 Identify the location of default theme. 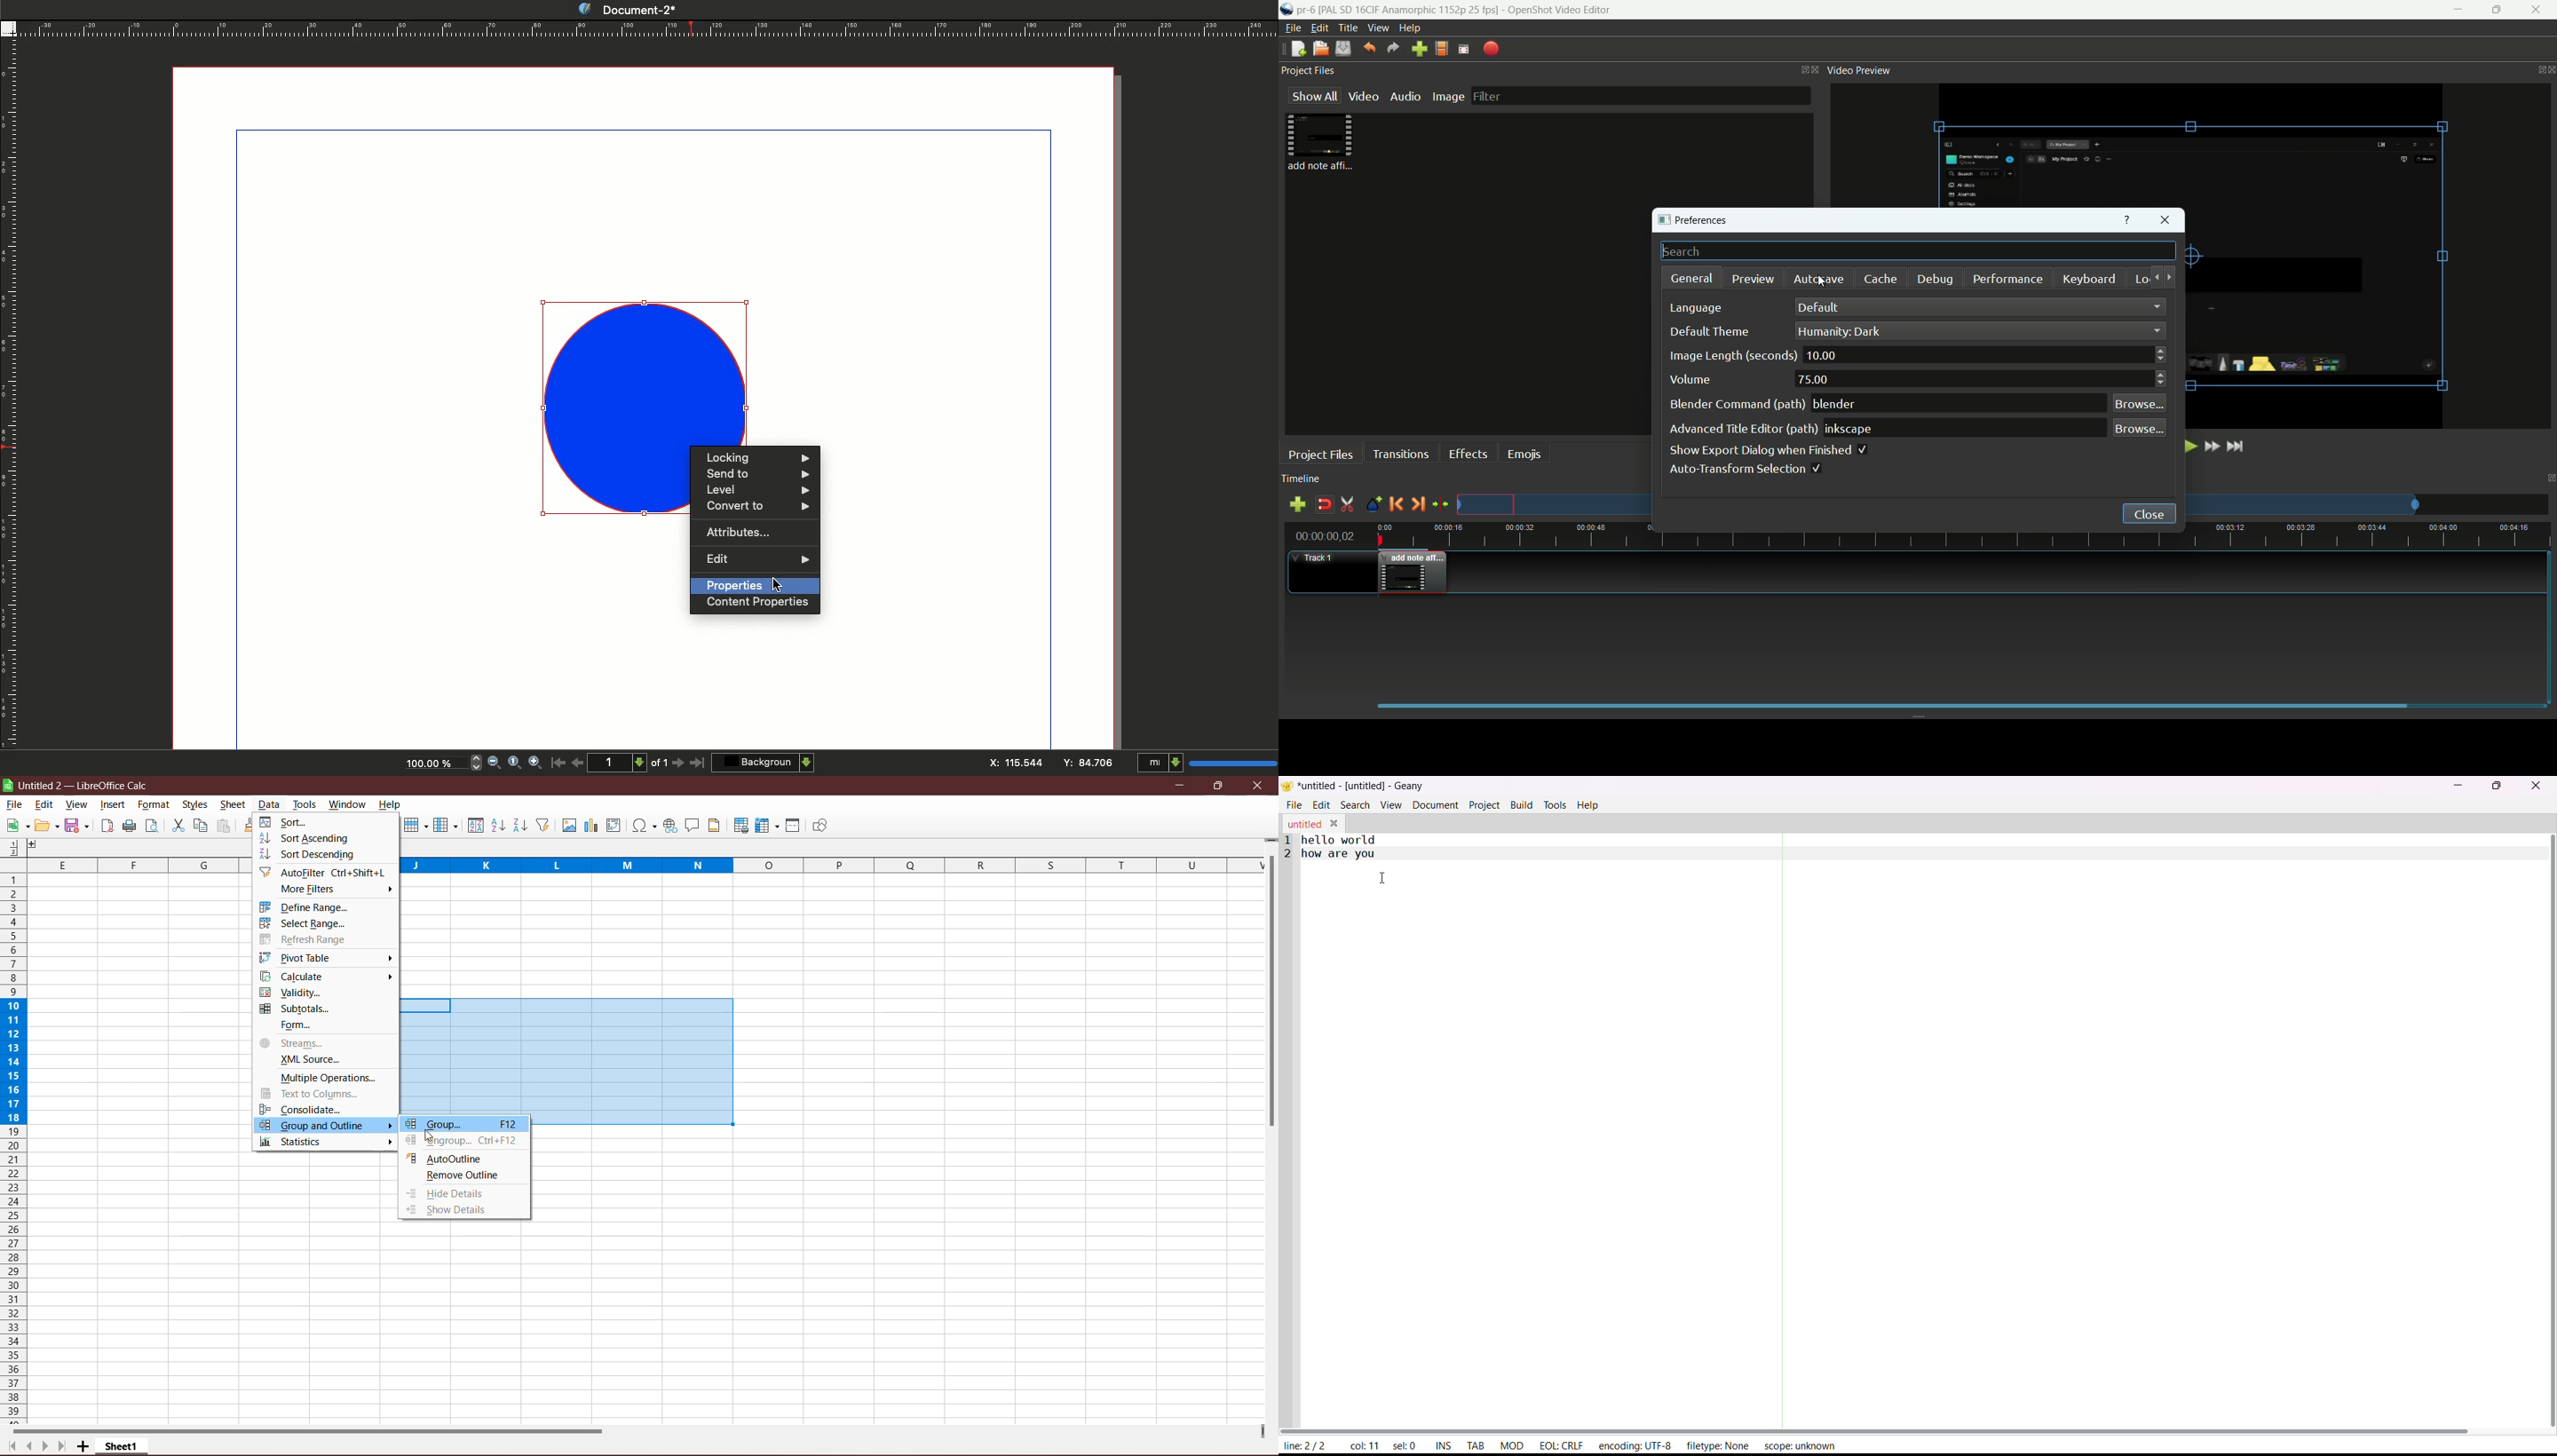
(1705, 332).